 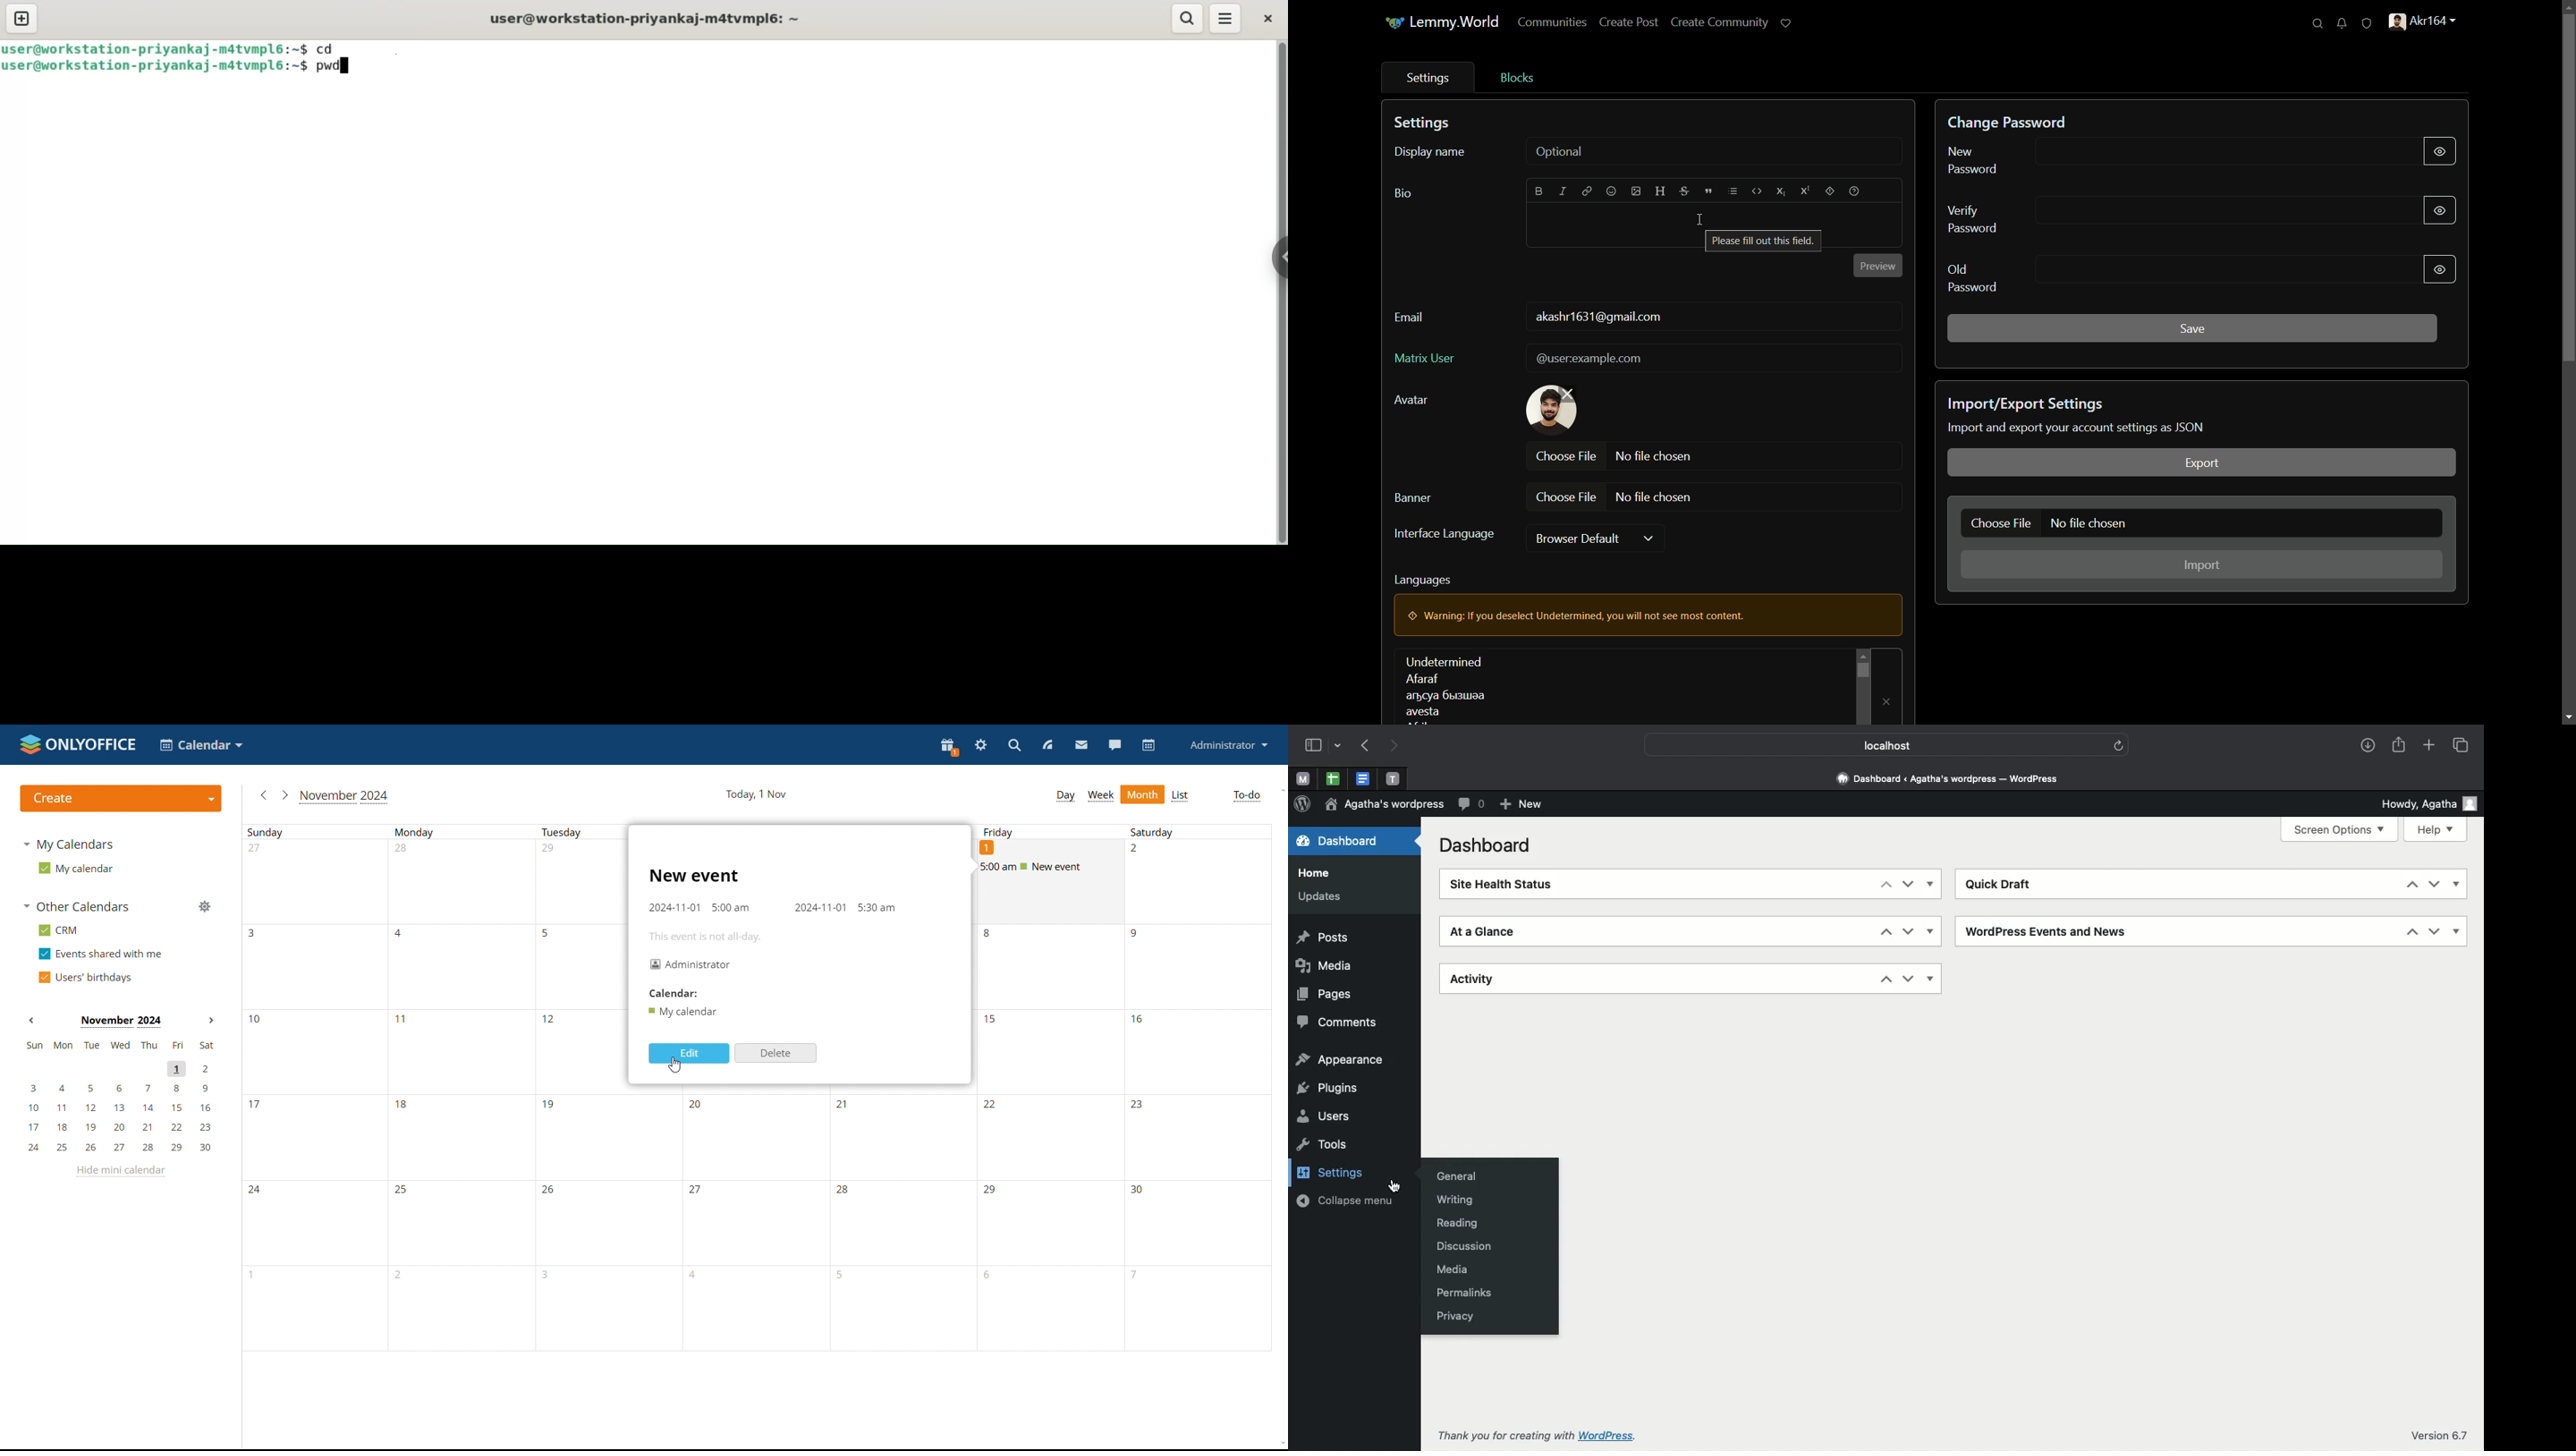 I want to click on Writing, so click(x=1449, y=1202).